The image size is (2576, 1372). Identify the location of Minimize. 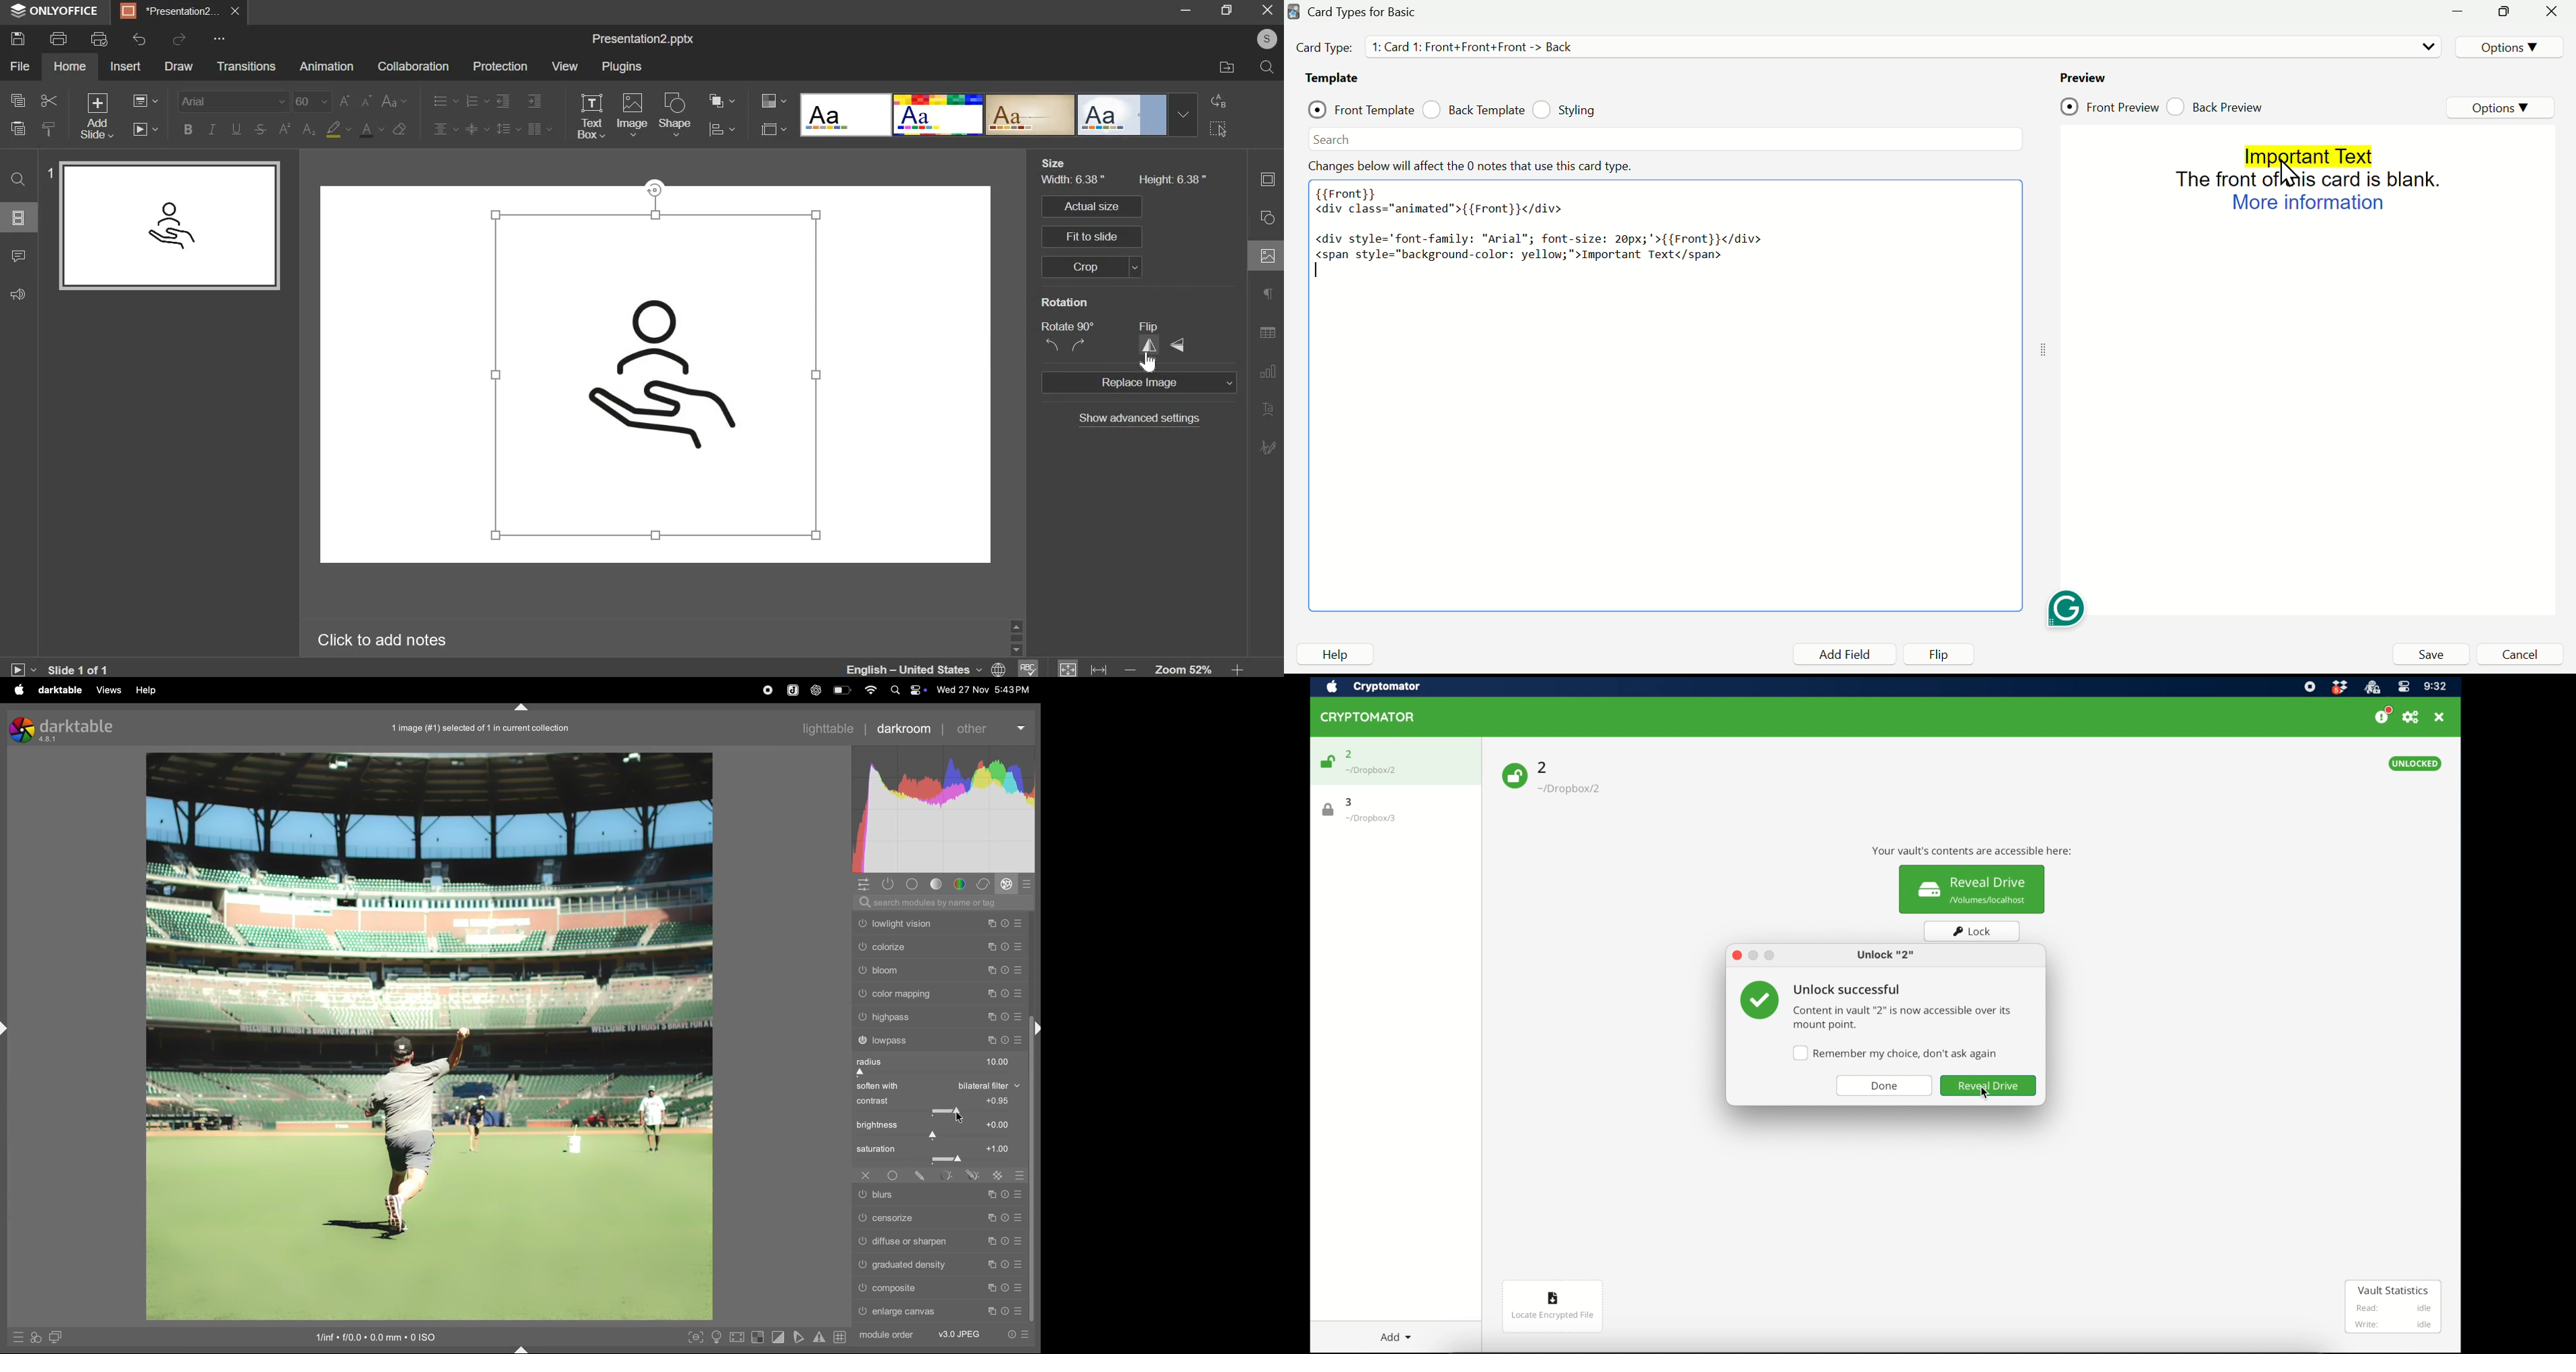
(2458, 11).